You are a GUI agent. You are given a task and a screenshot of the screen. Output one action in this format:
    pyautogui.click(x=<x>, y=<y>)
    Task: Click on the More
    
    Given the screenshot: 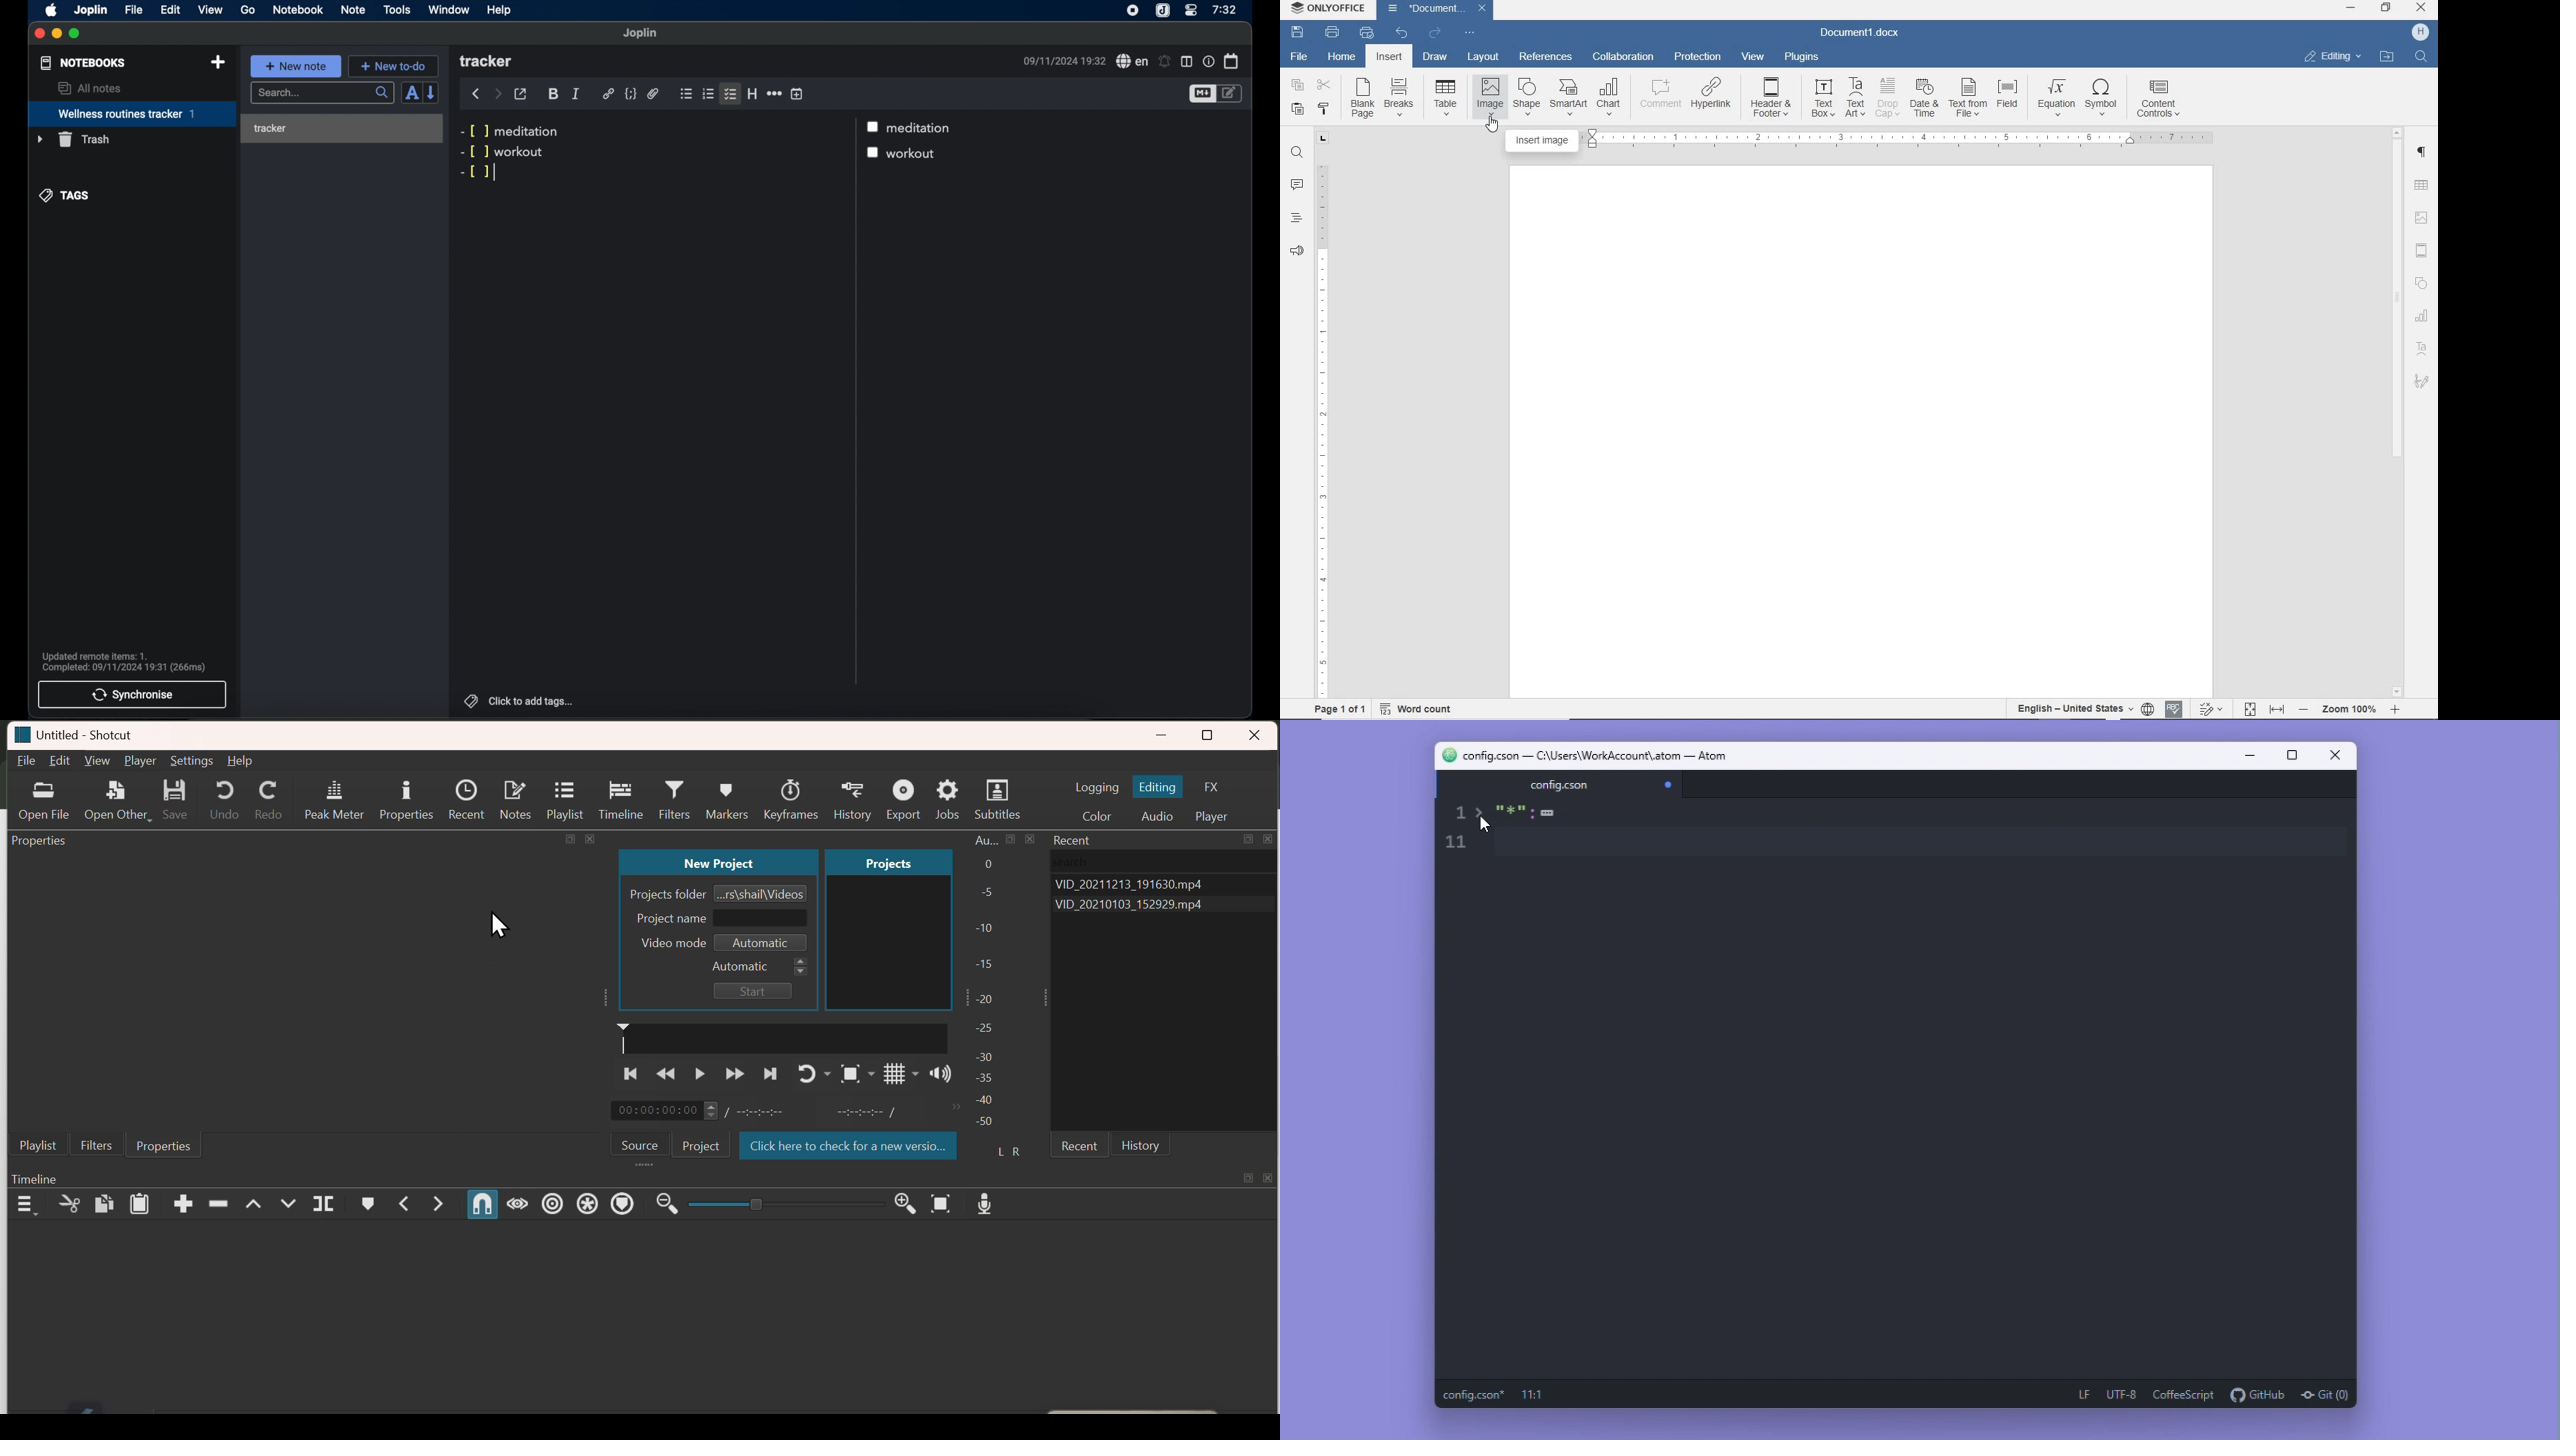 What is the action you would take?
    pyautogui.click(x=955, y=1108)
    